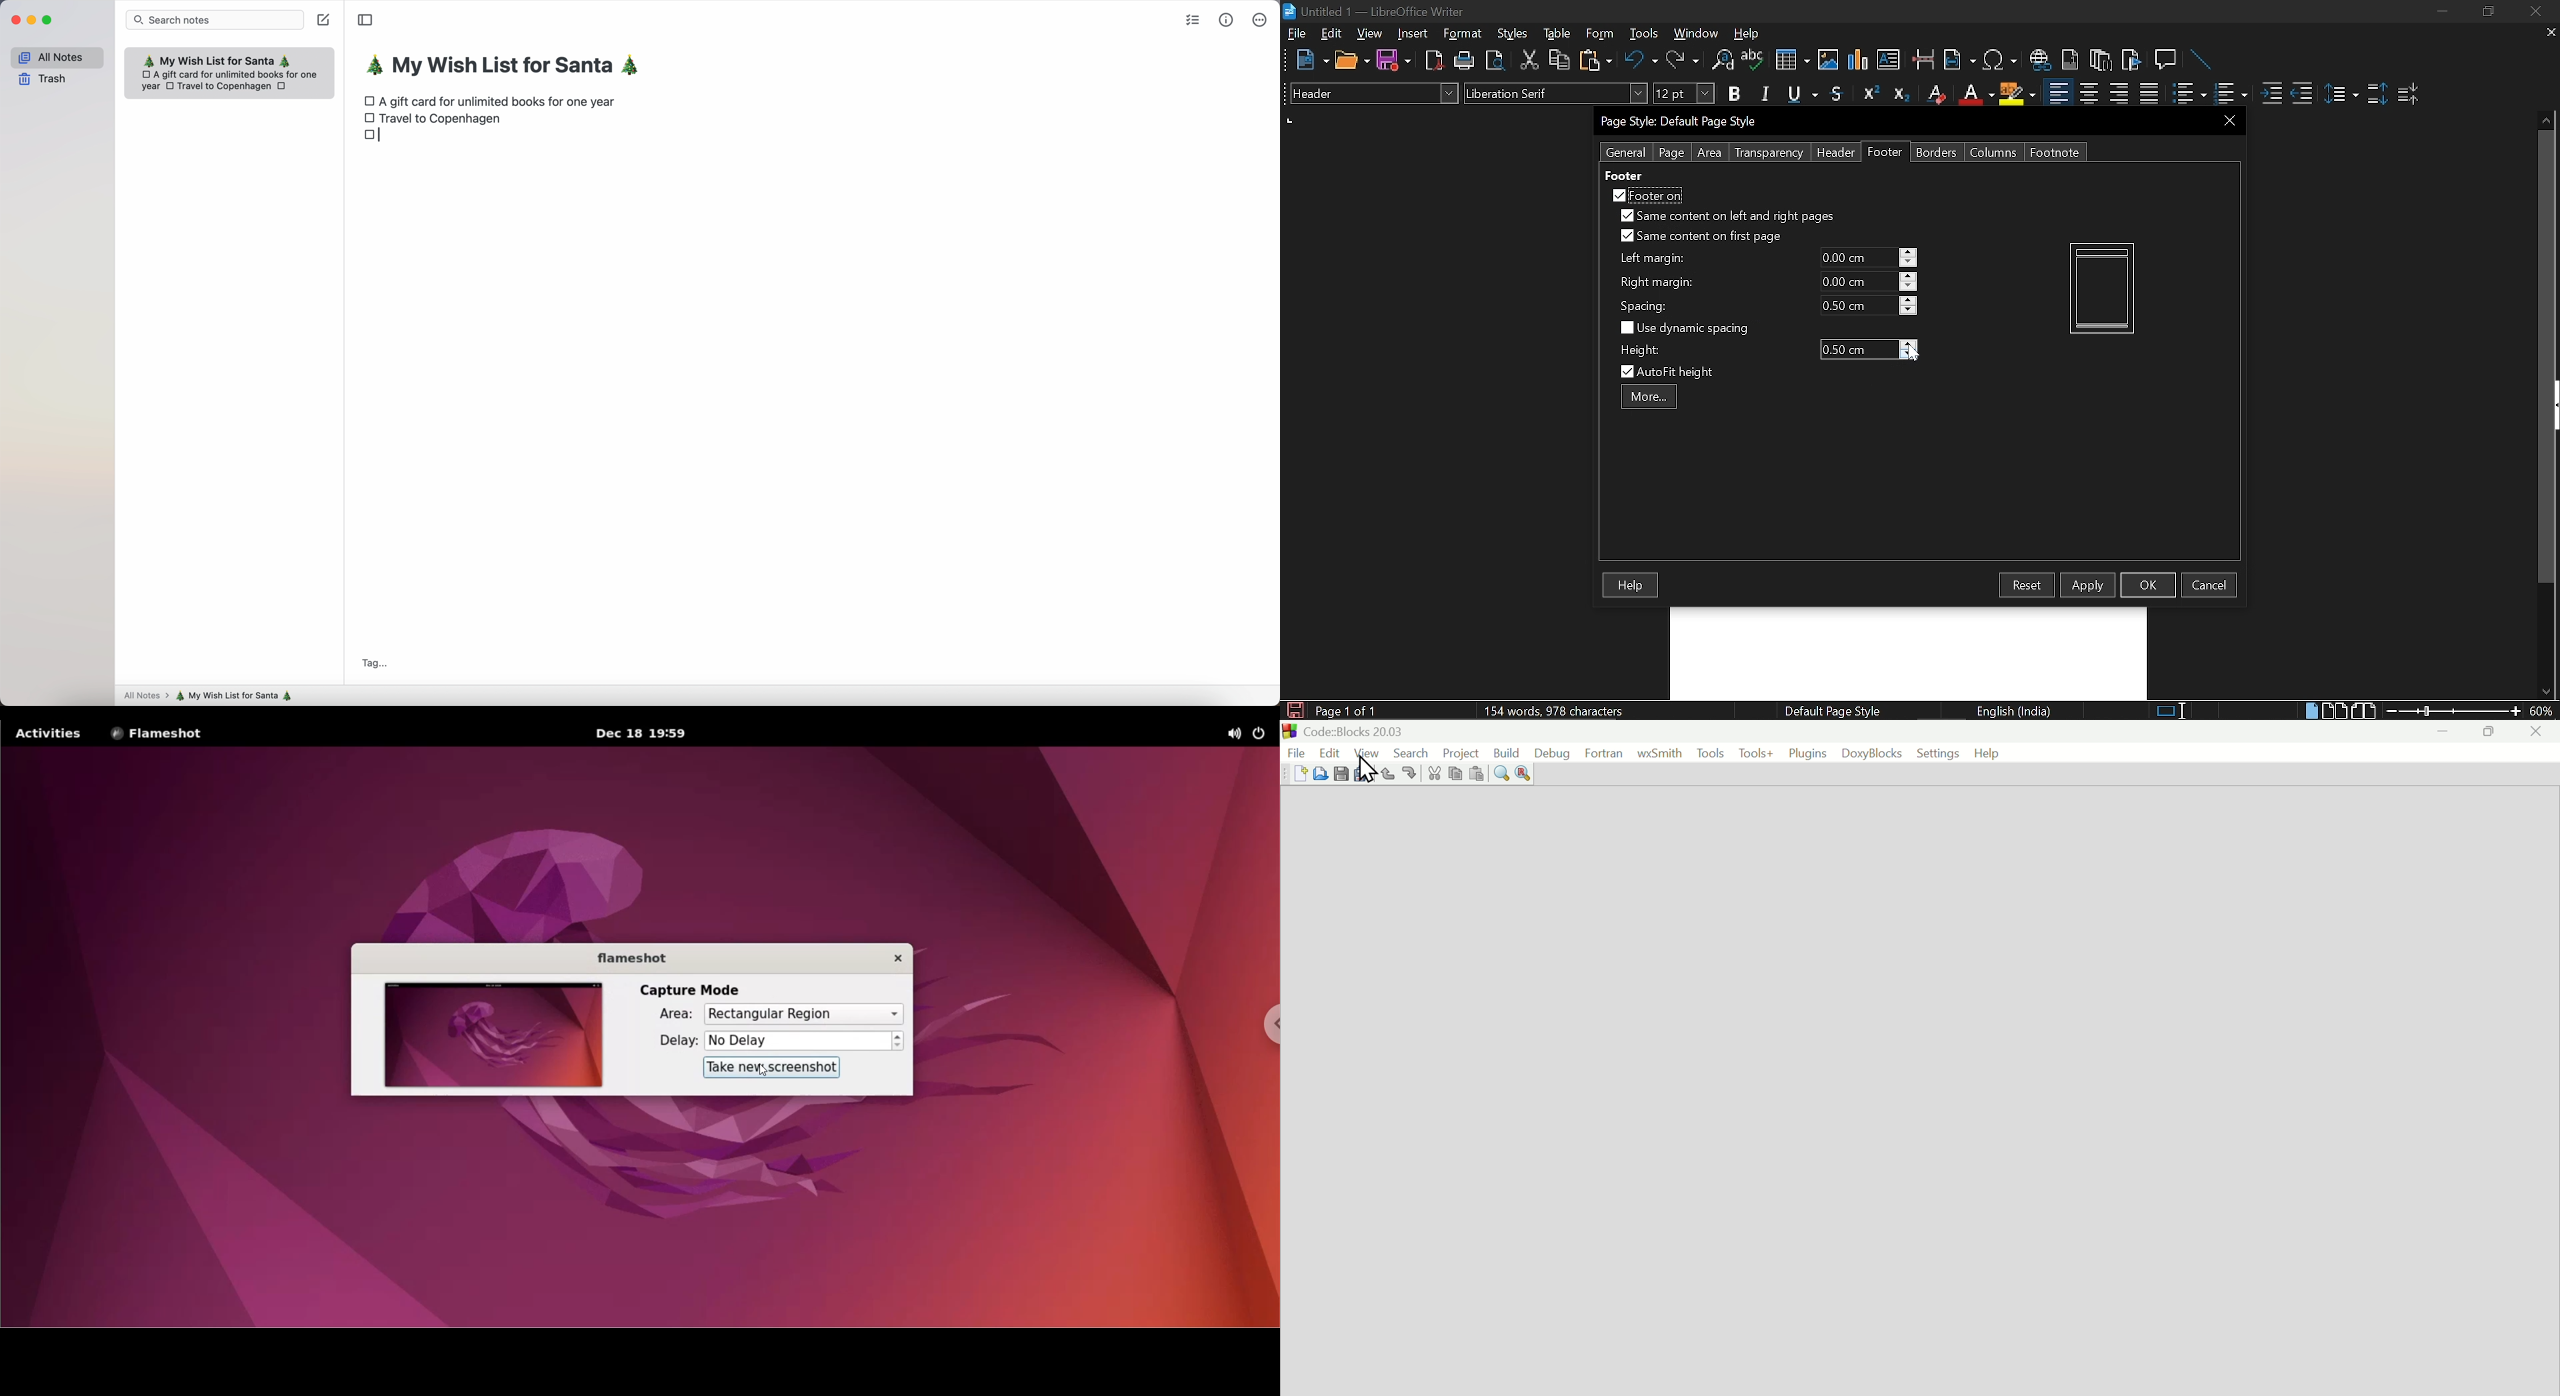 The image size is (2576, 1400). Describe the element at coordinates (1194, 21) in the screenshot. I see `check list` at that location.